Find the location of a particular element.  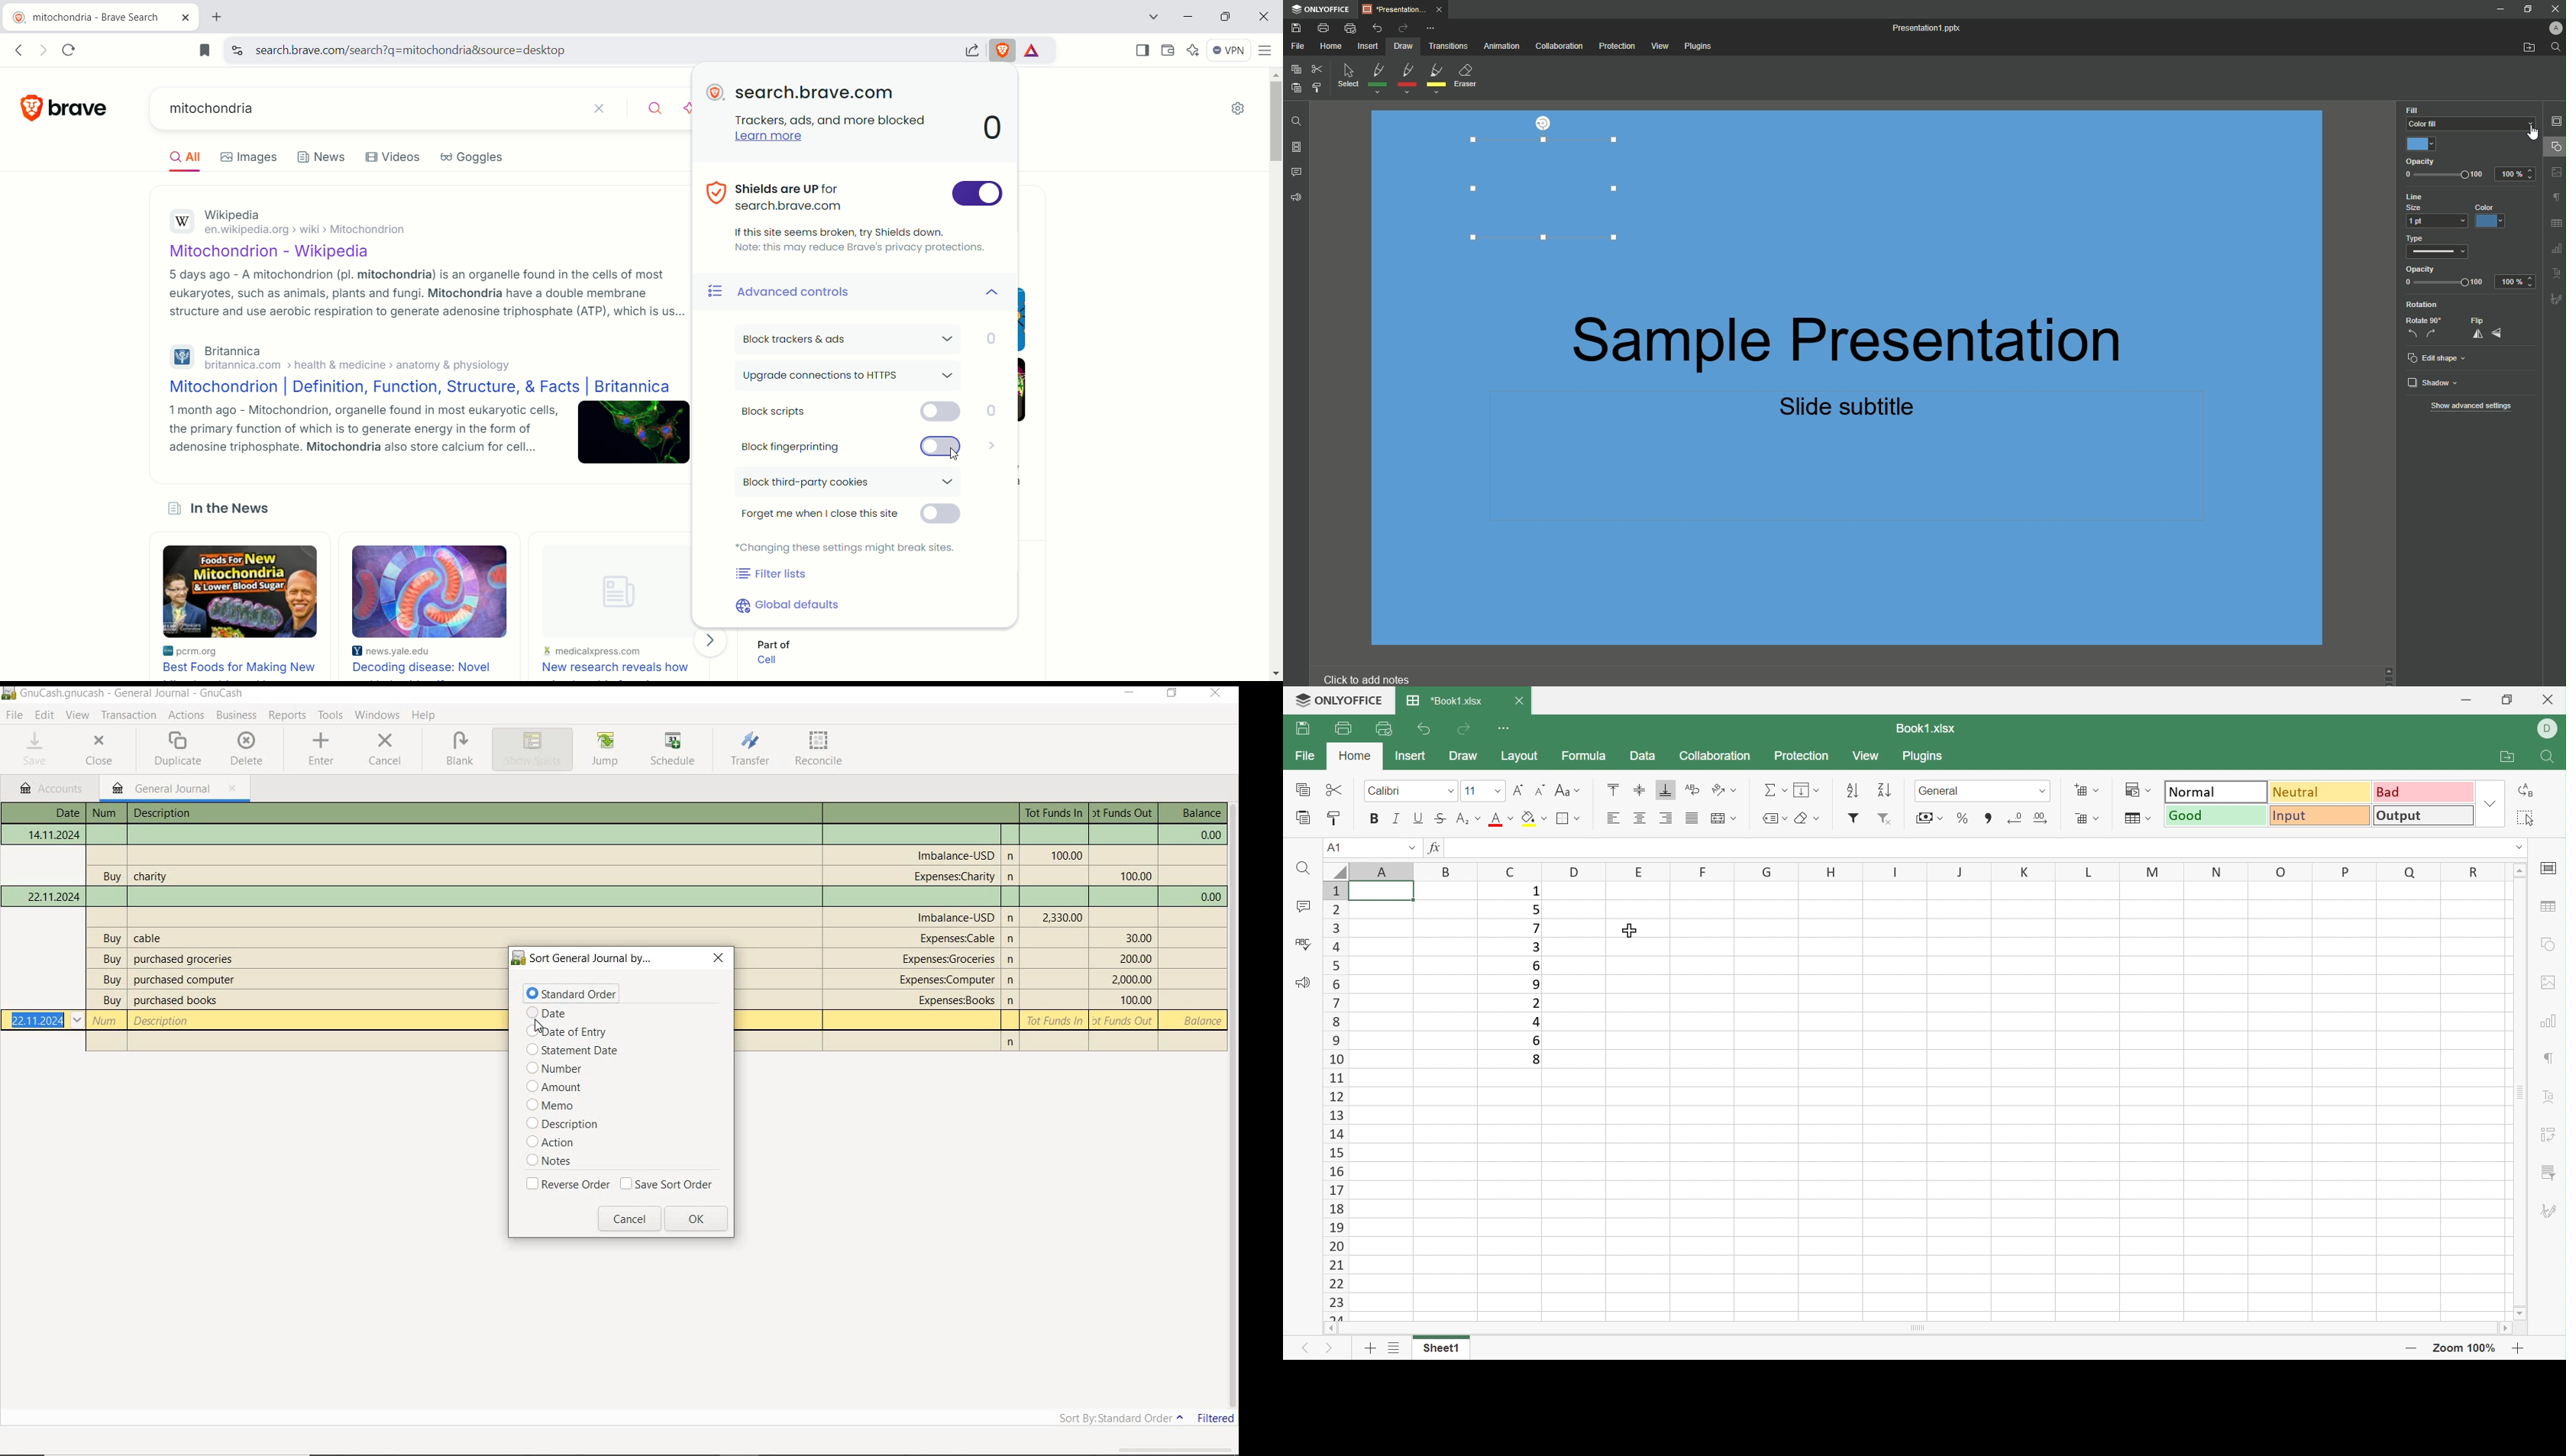

account is located at coordinates (956, 854).